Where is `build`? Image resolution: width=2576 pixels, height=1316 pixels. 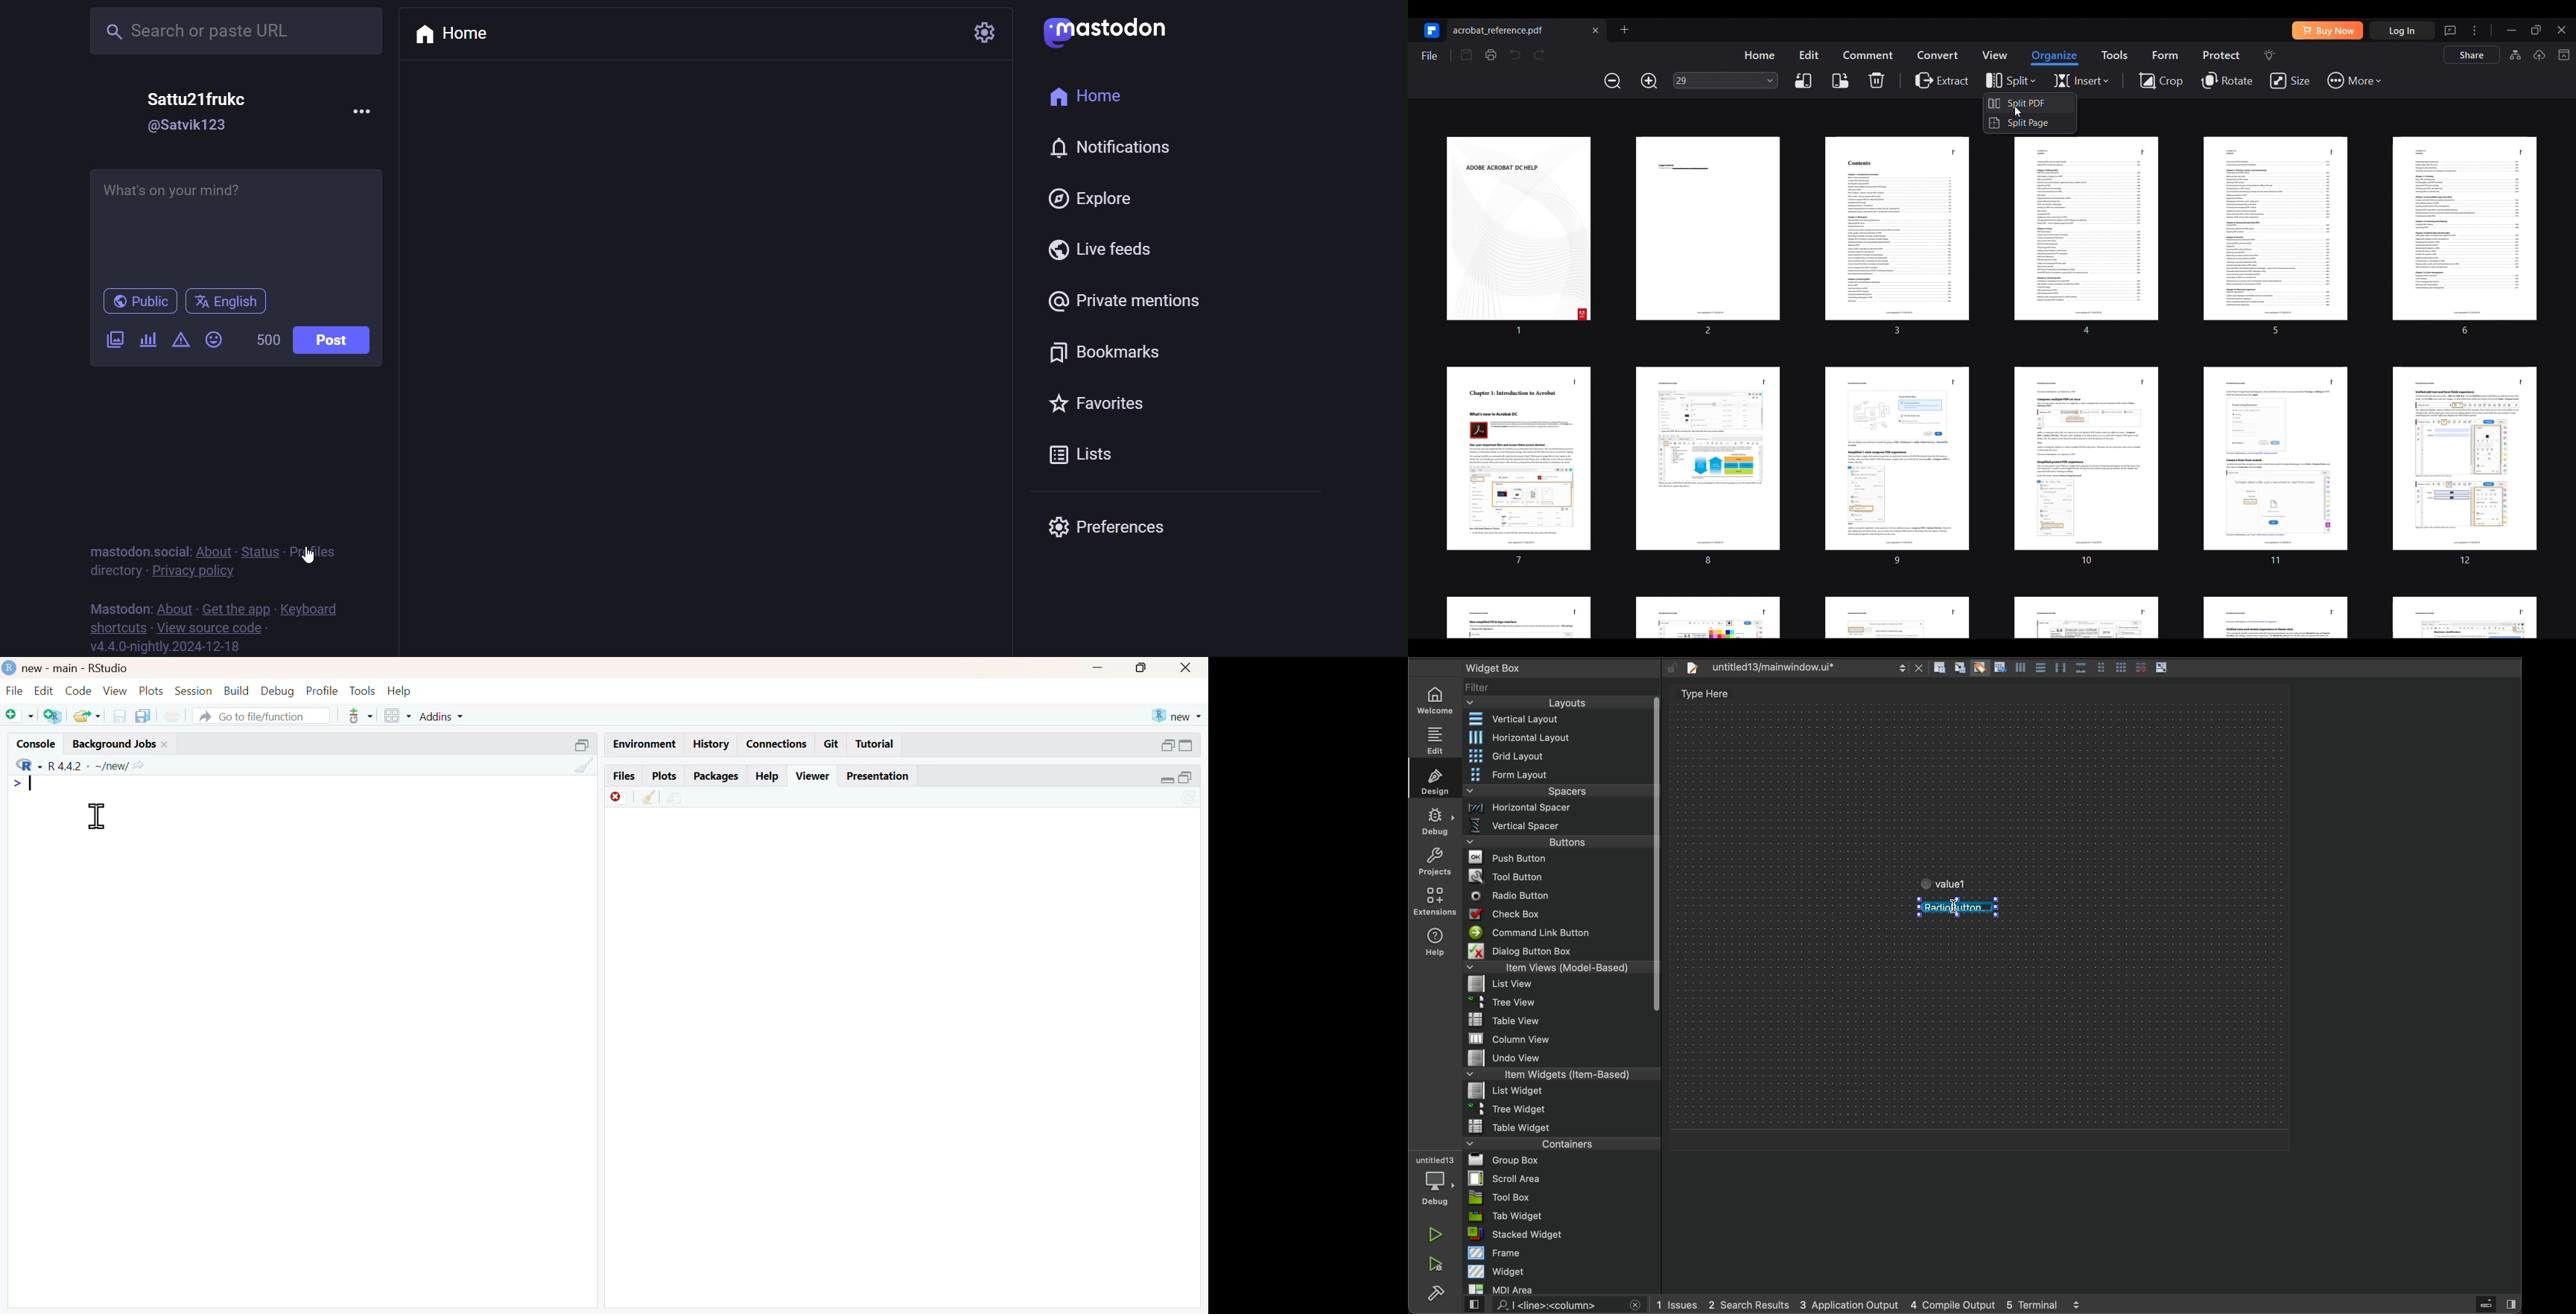 build is located at coordinates (237, 690).